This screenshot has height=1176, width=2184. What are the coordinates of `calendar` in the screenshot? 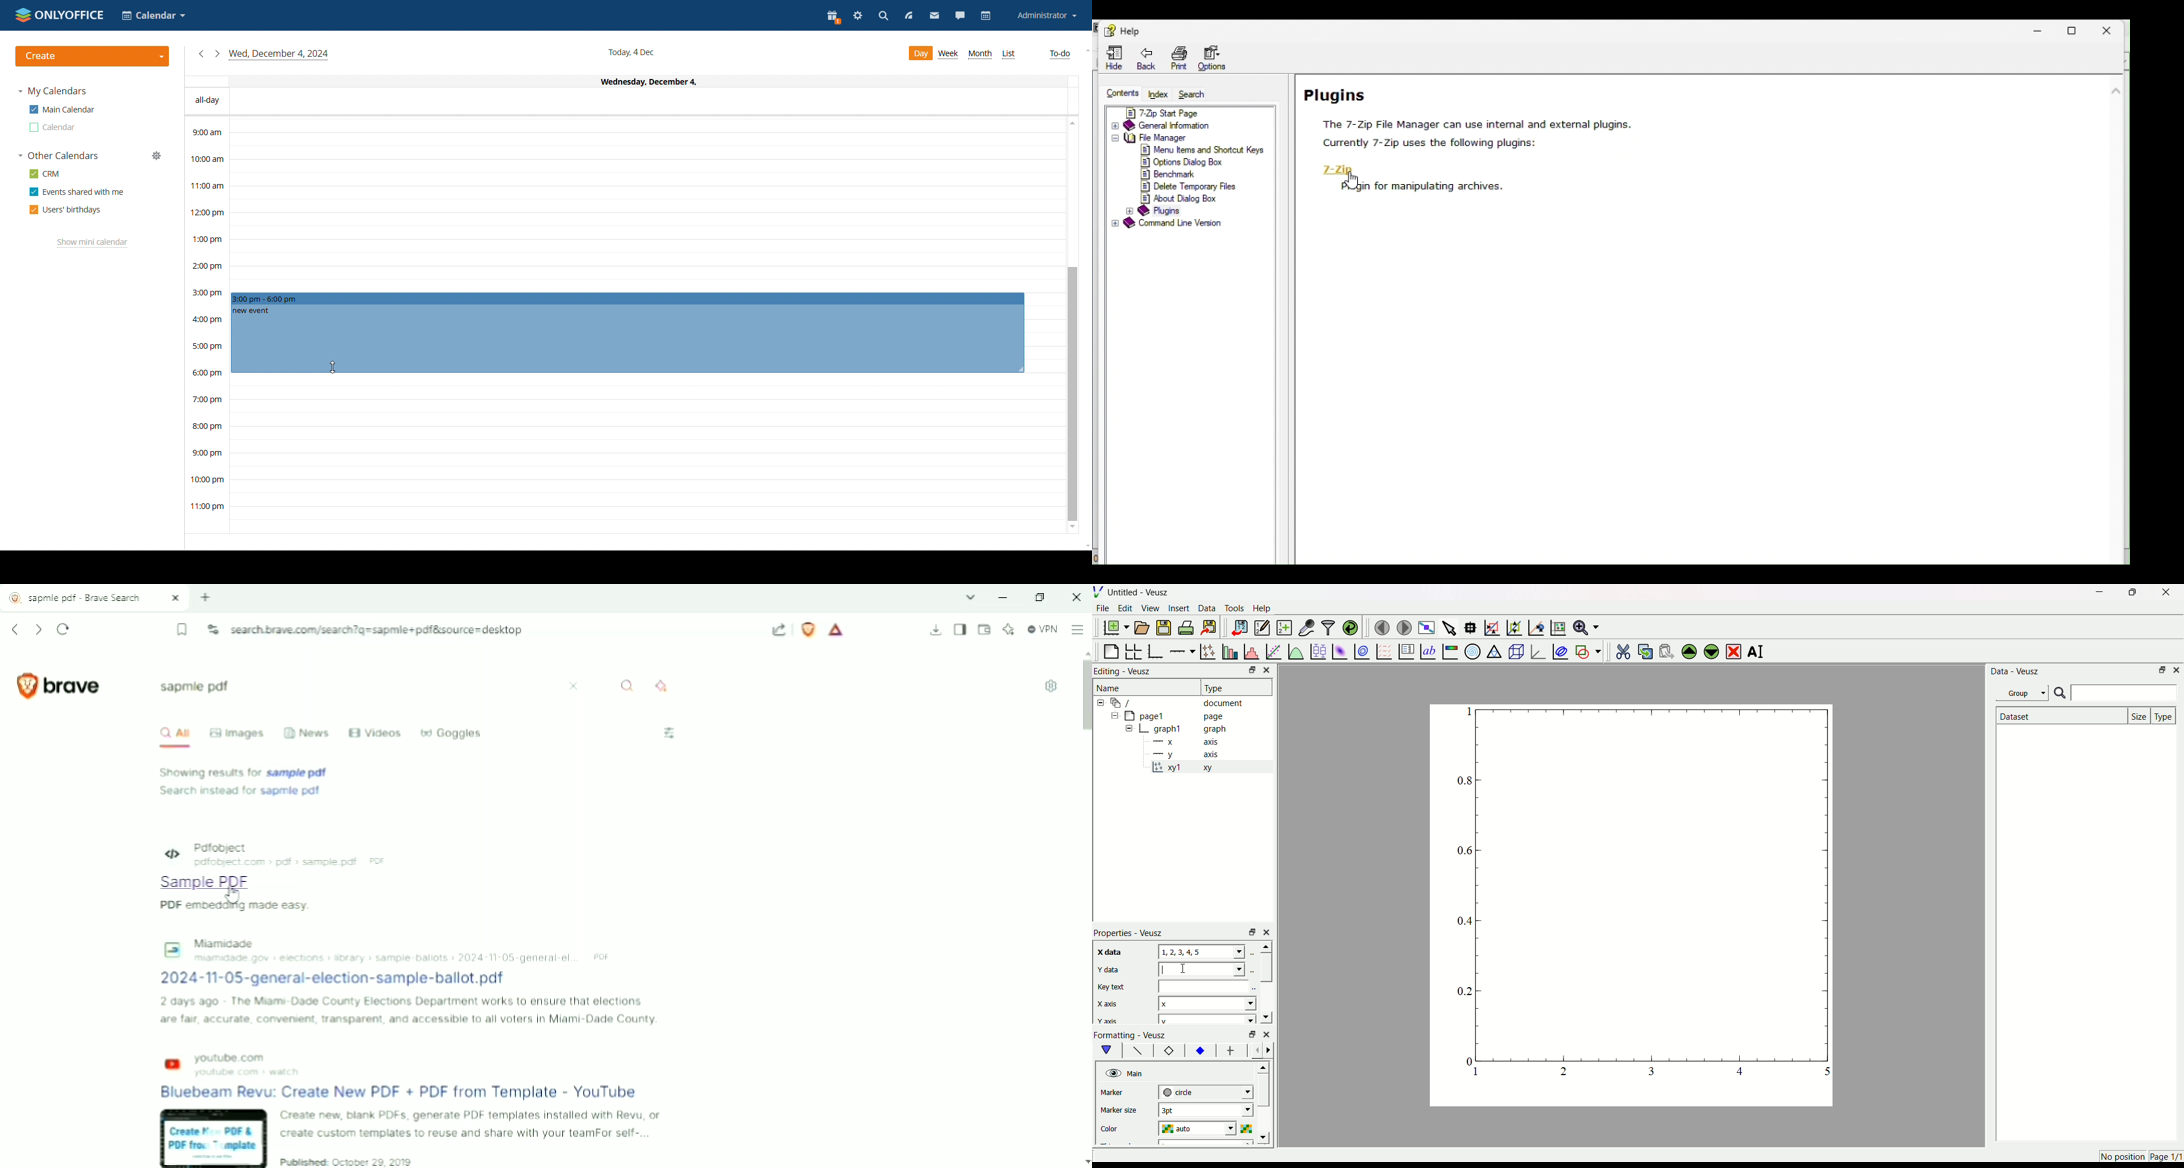 It's located at (987, 15).